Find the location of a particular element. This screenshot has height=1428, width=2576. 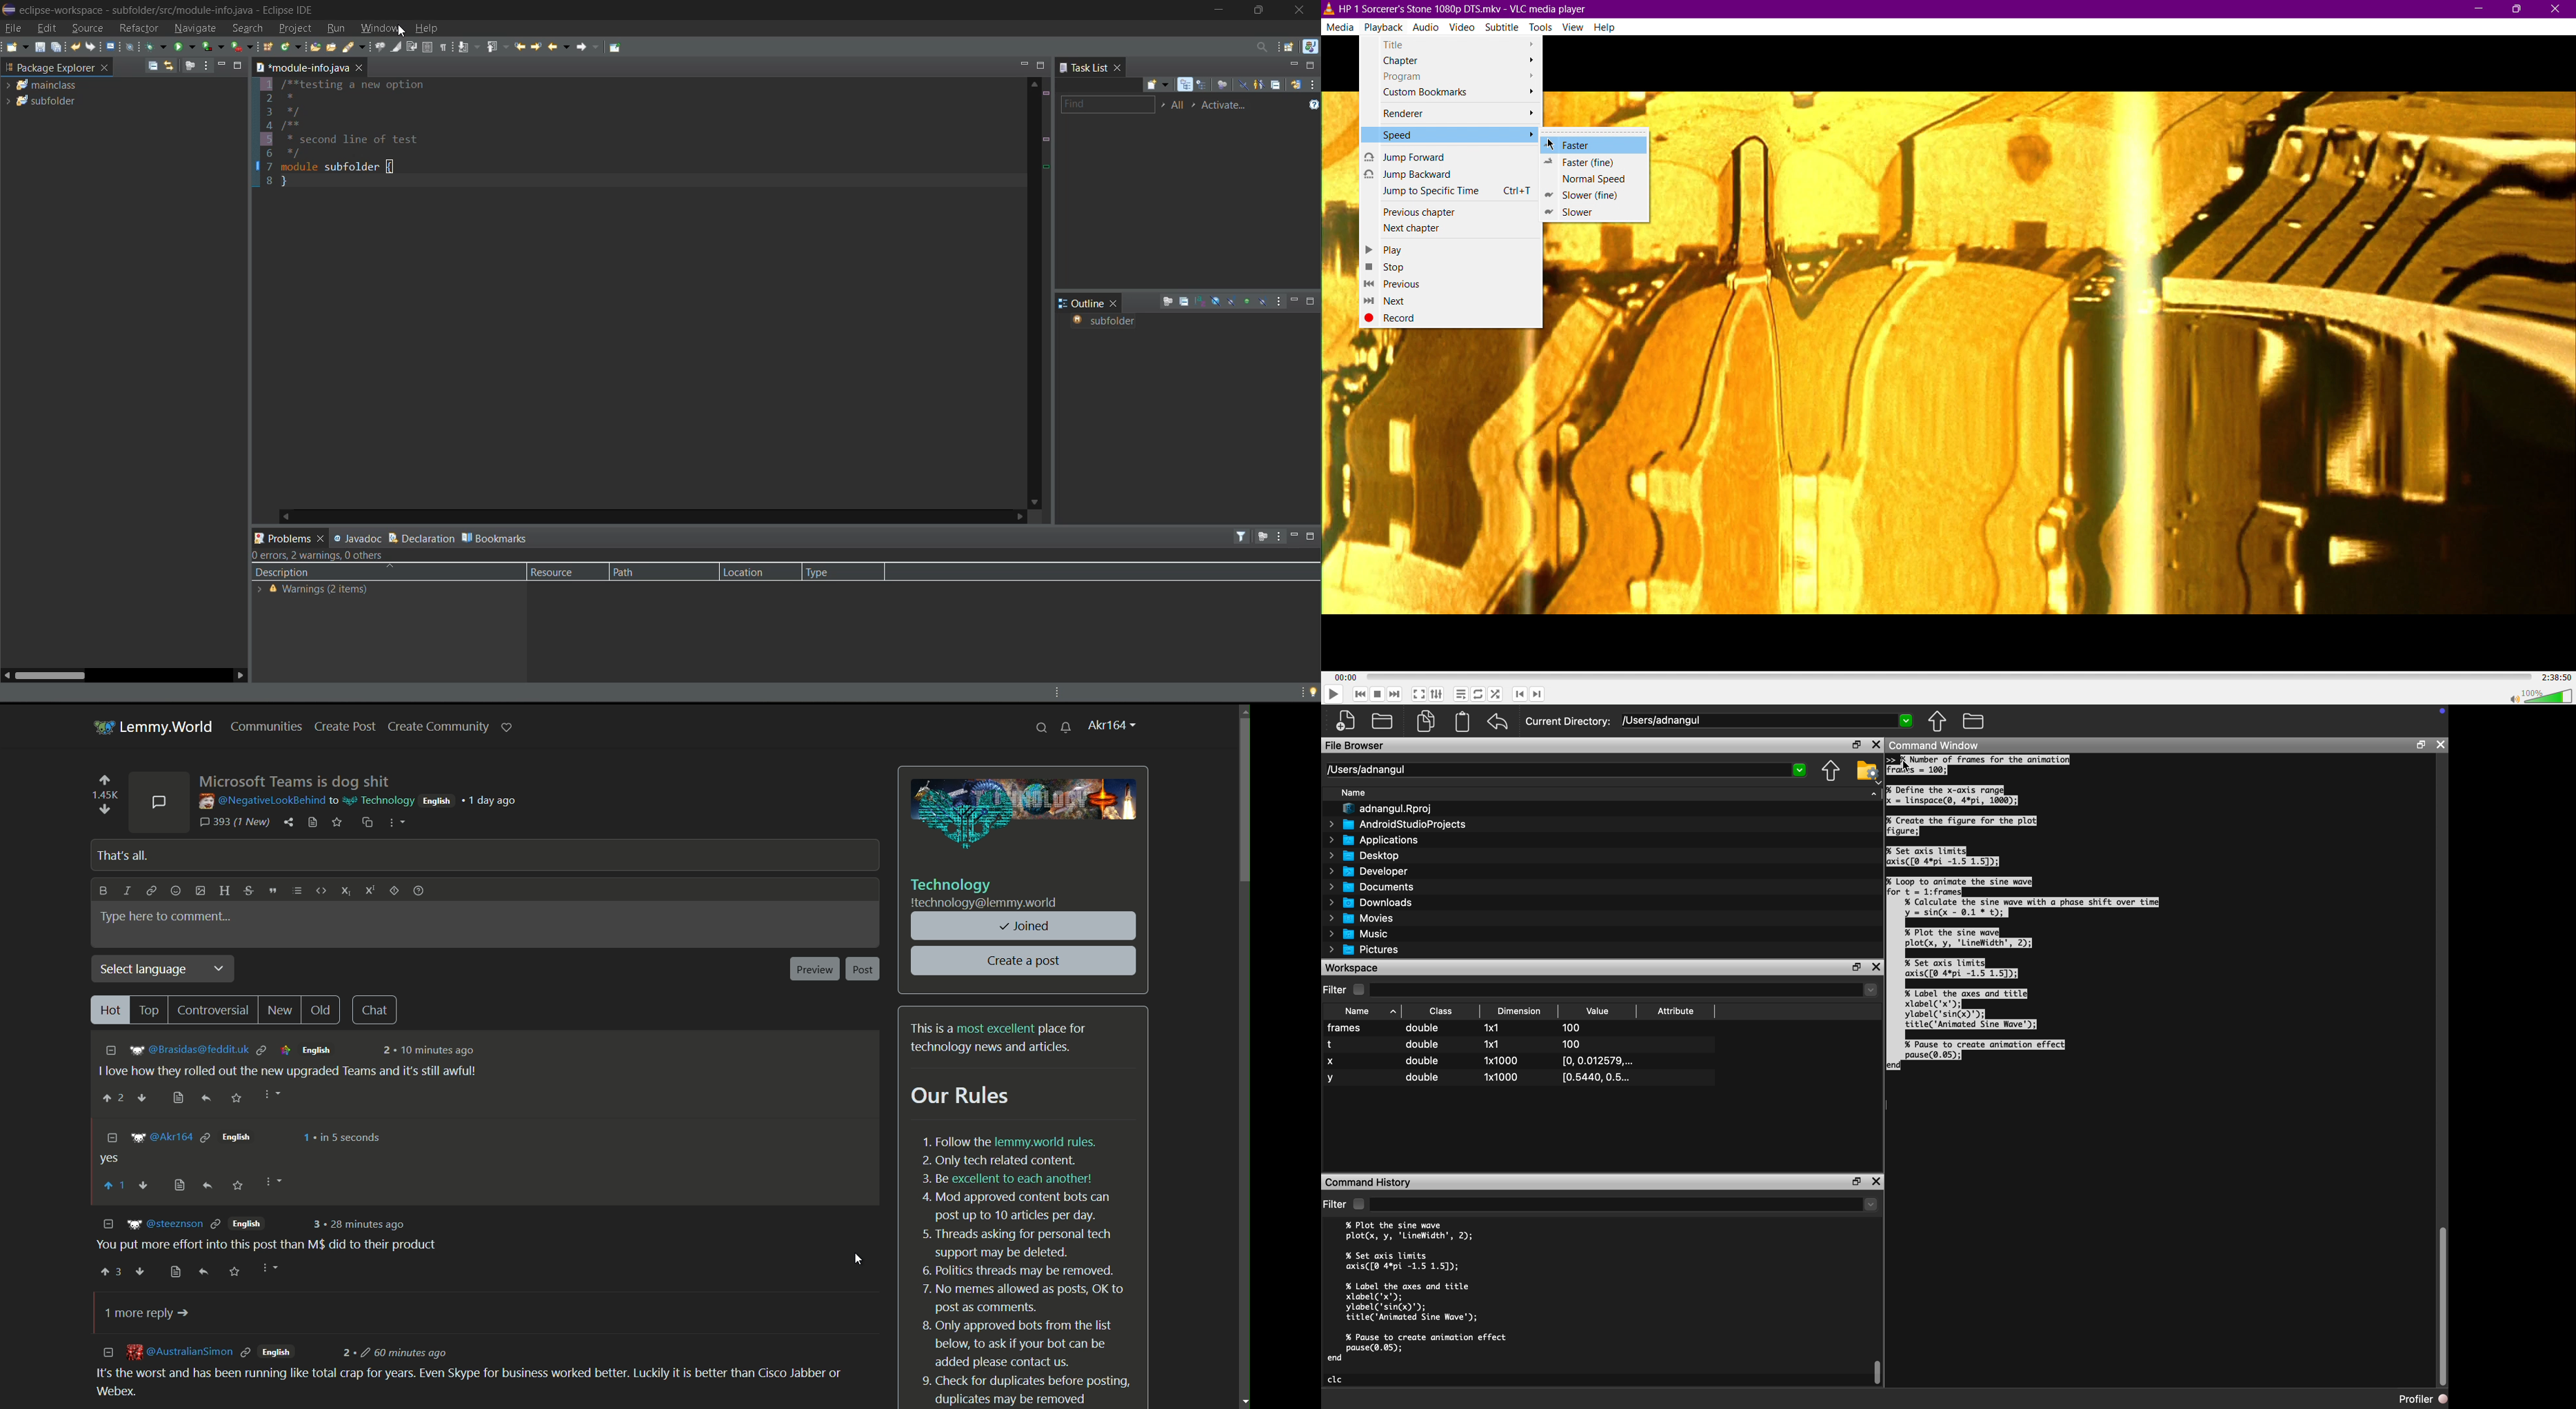

profile name is located at coordinates (1113, 726).